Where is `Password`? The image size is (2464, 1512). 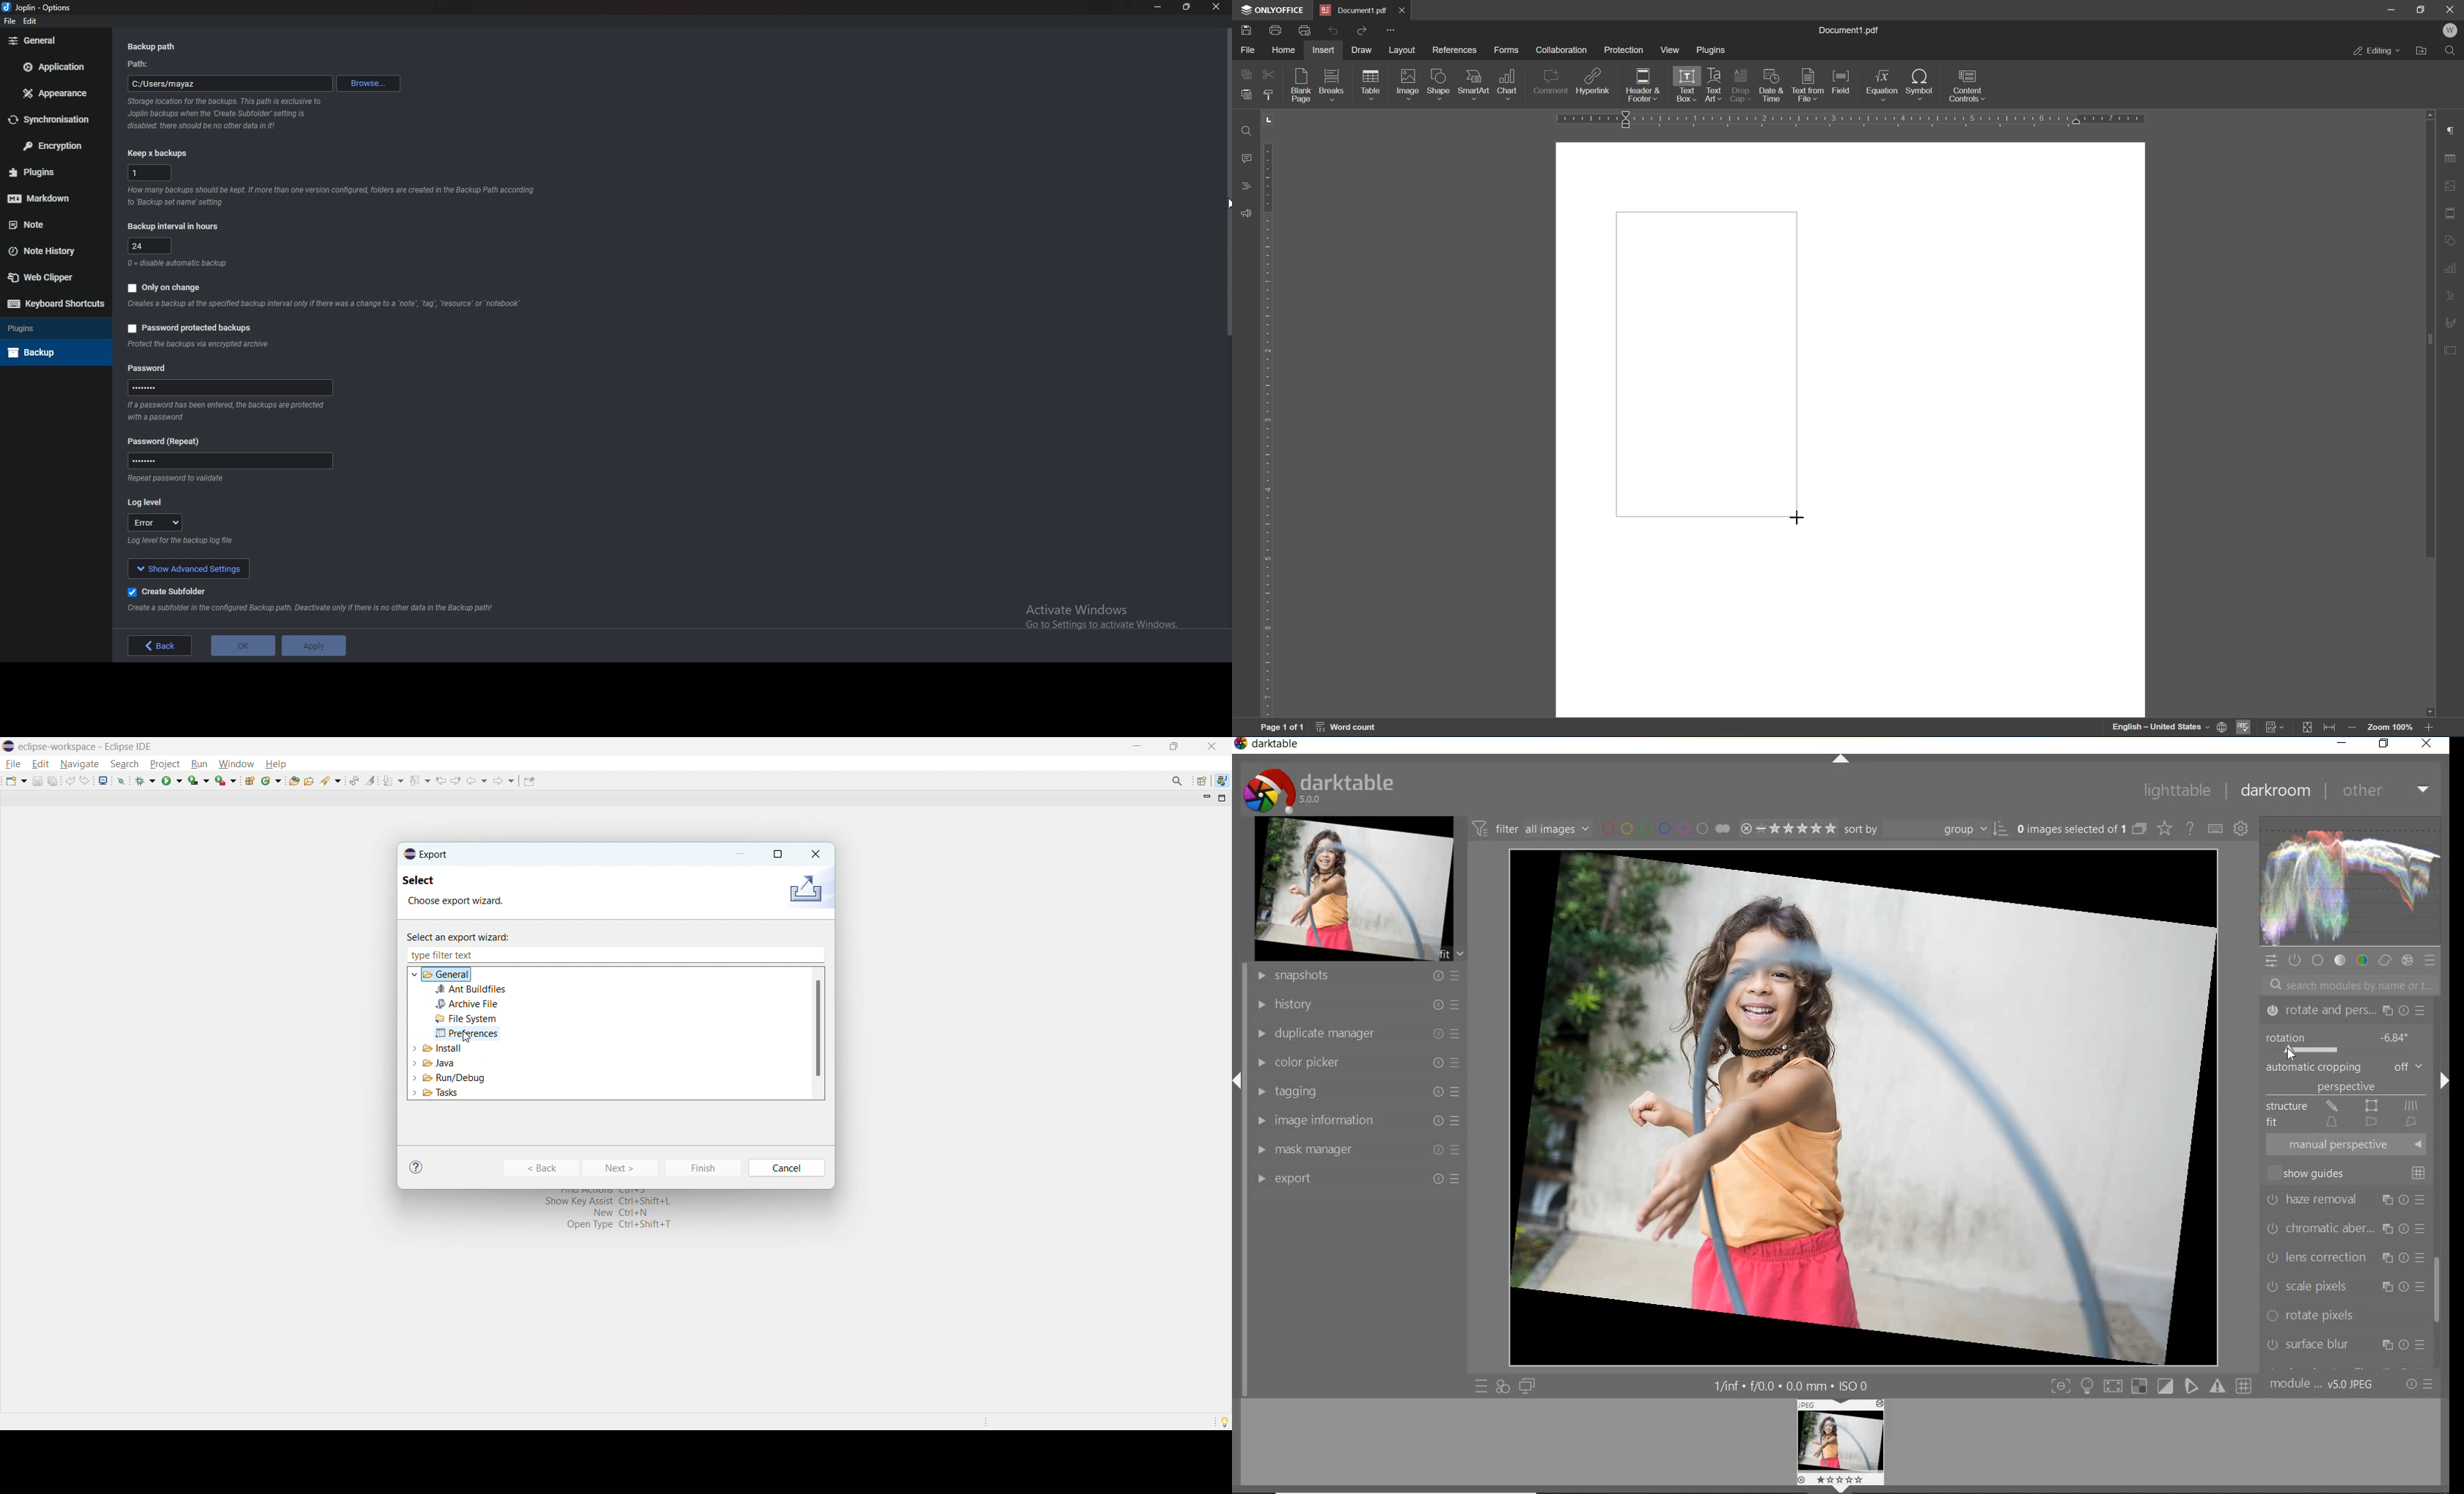
Password is located at coordinates (232, 460).